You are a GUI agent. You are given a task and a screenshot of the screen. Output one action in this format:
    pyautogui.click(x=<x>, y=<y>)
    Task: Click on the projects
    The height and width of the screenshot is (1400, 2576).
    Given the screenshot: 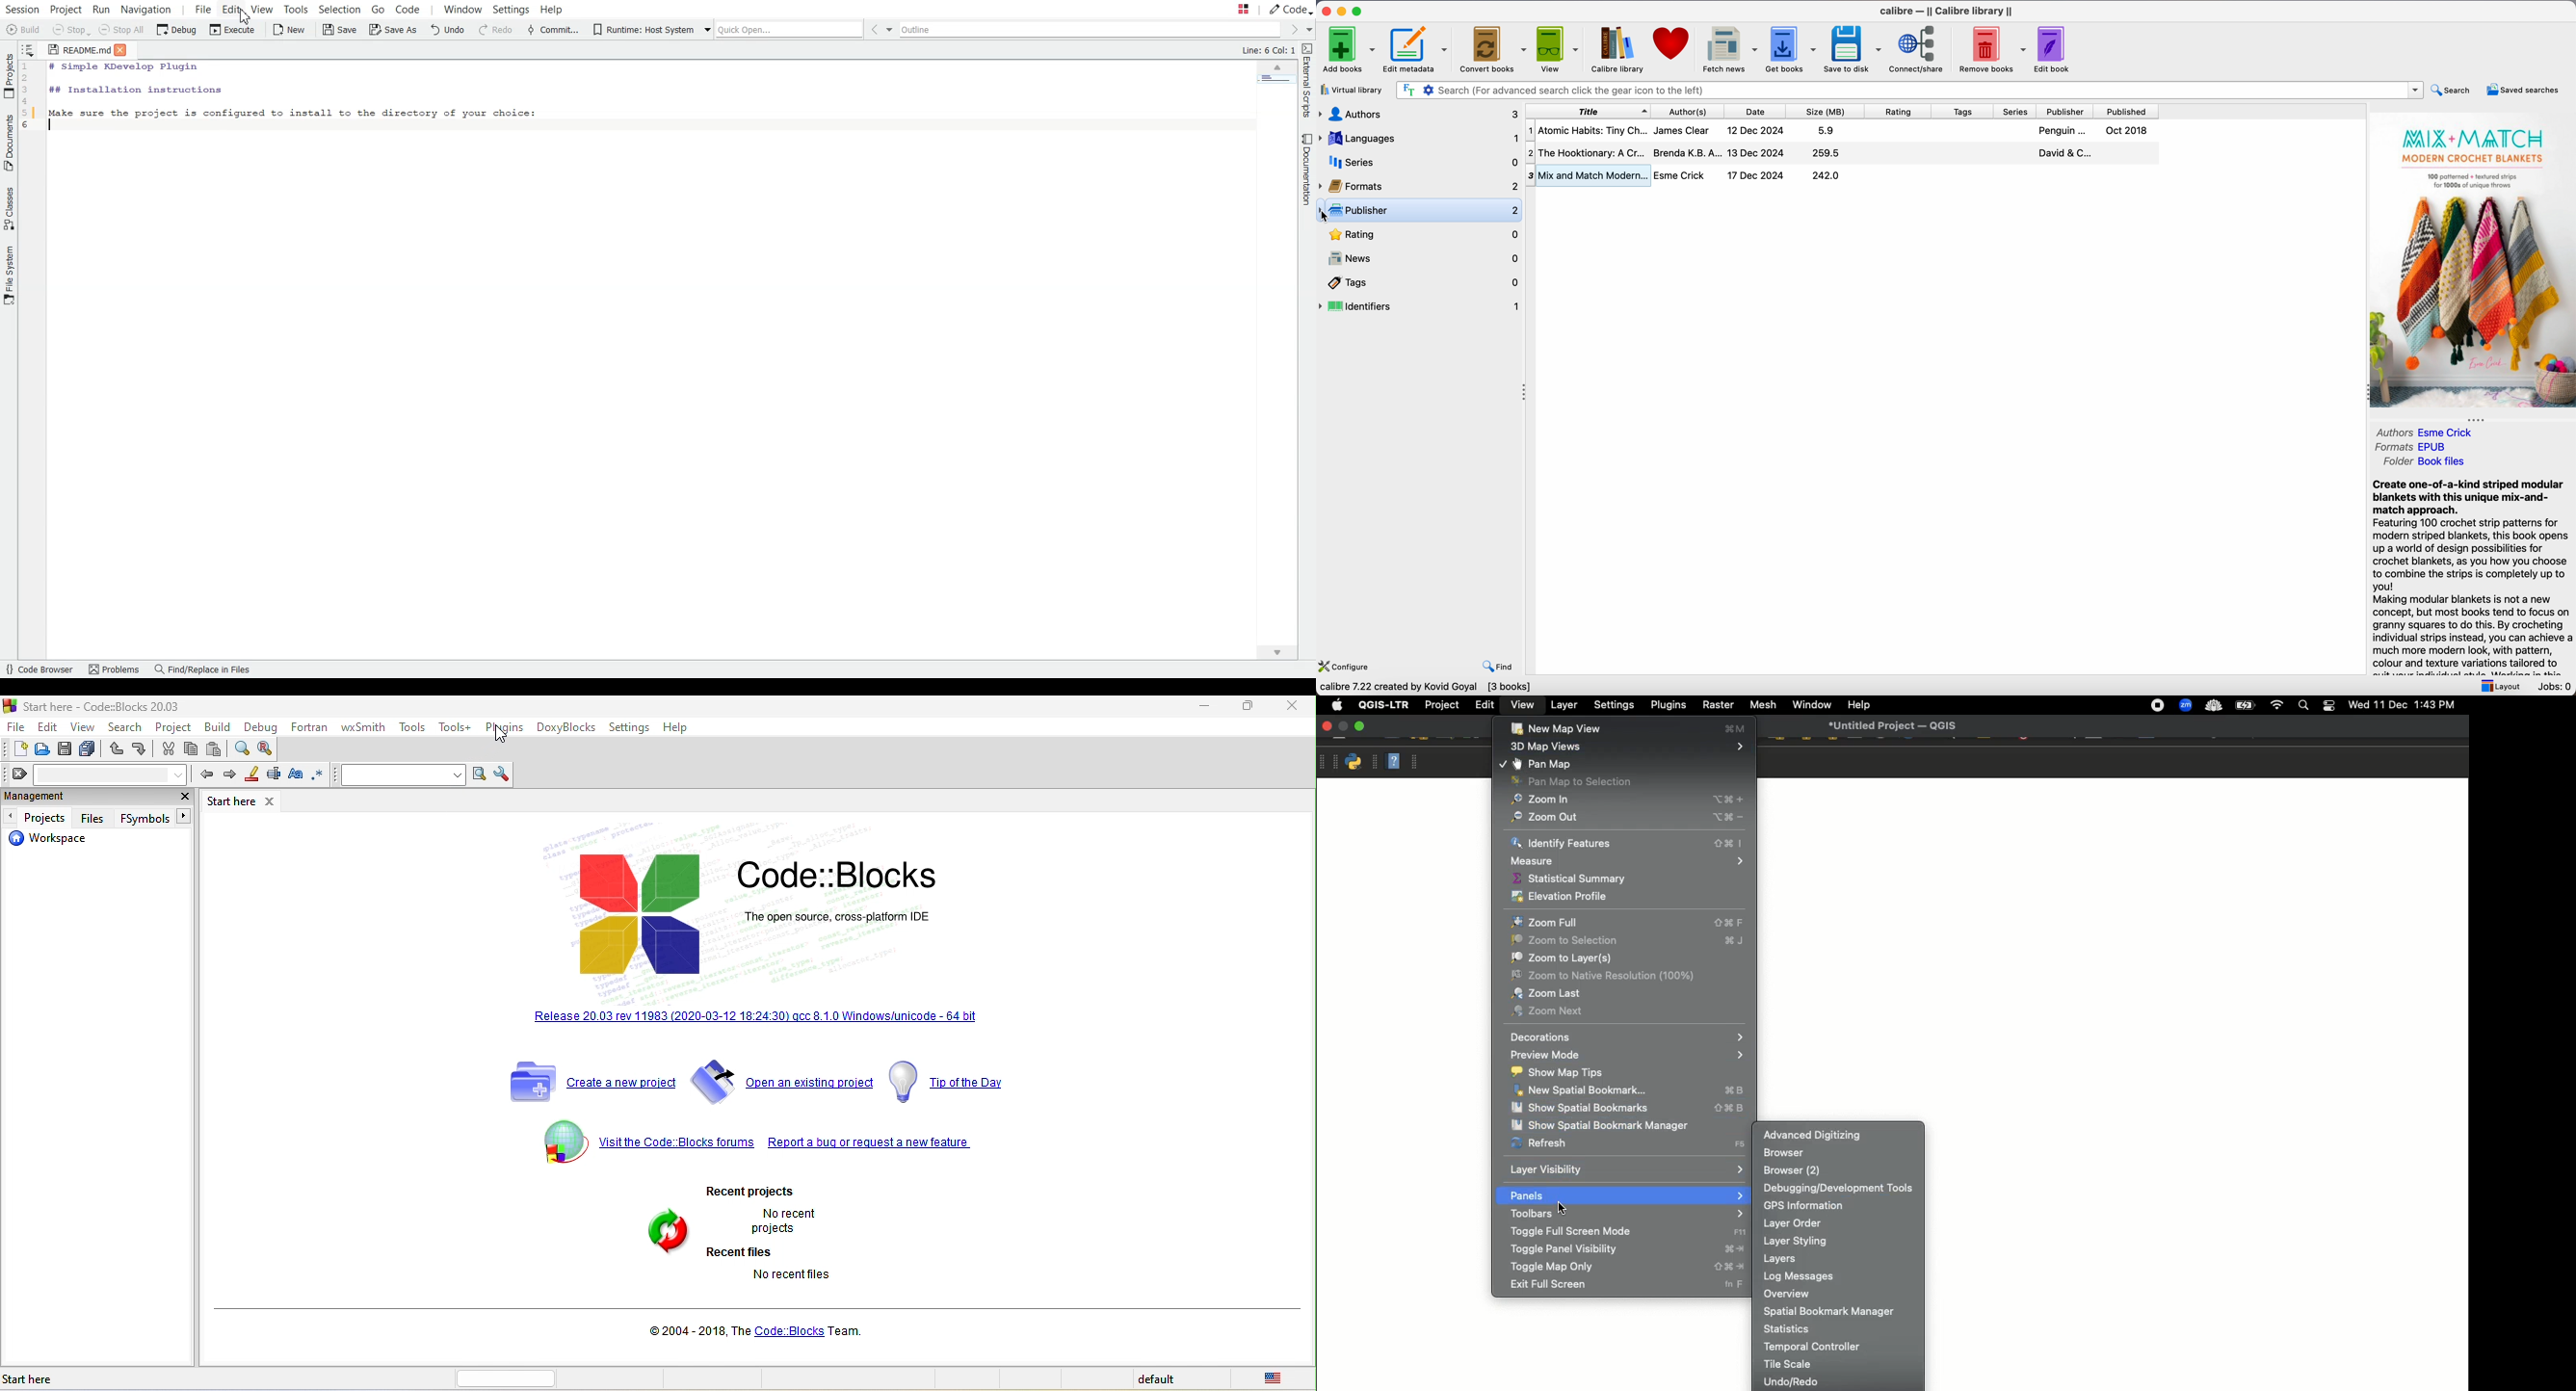 What is the action you would take?
    pyautogui.click(x=39, y=816)
    